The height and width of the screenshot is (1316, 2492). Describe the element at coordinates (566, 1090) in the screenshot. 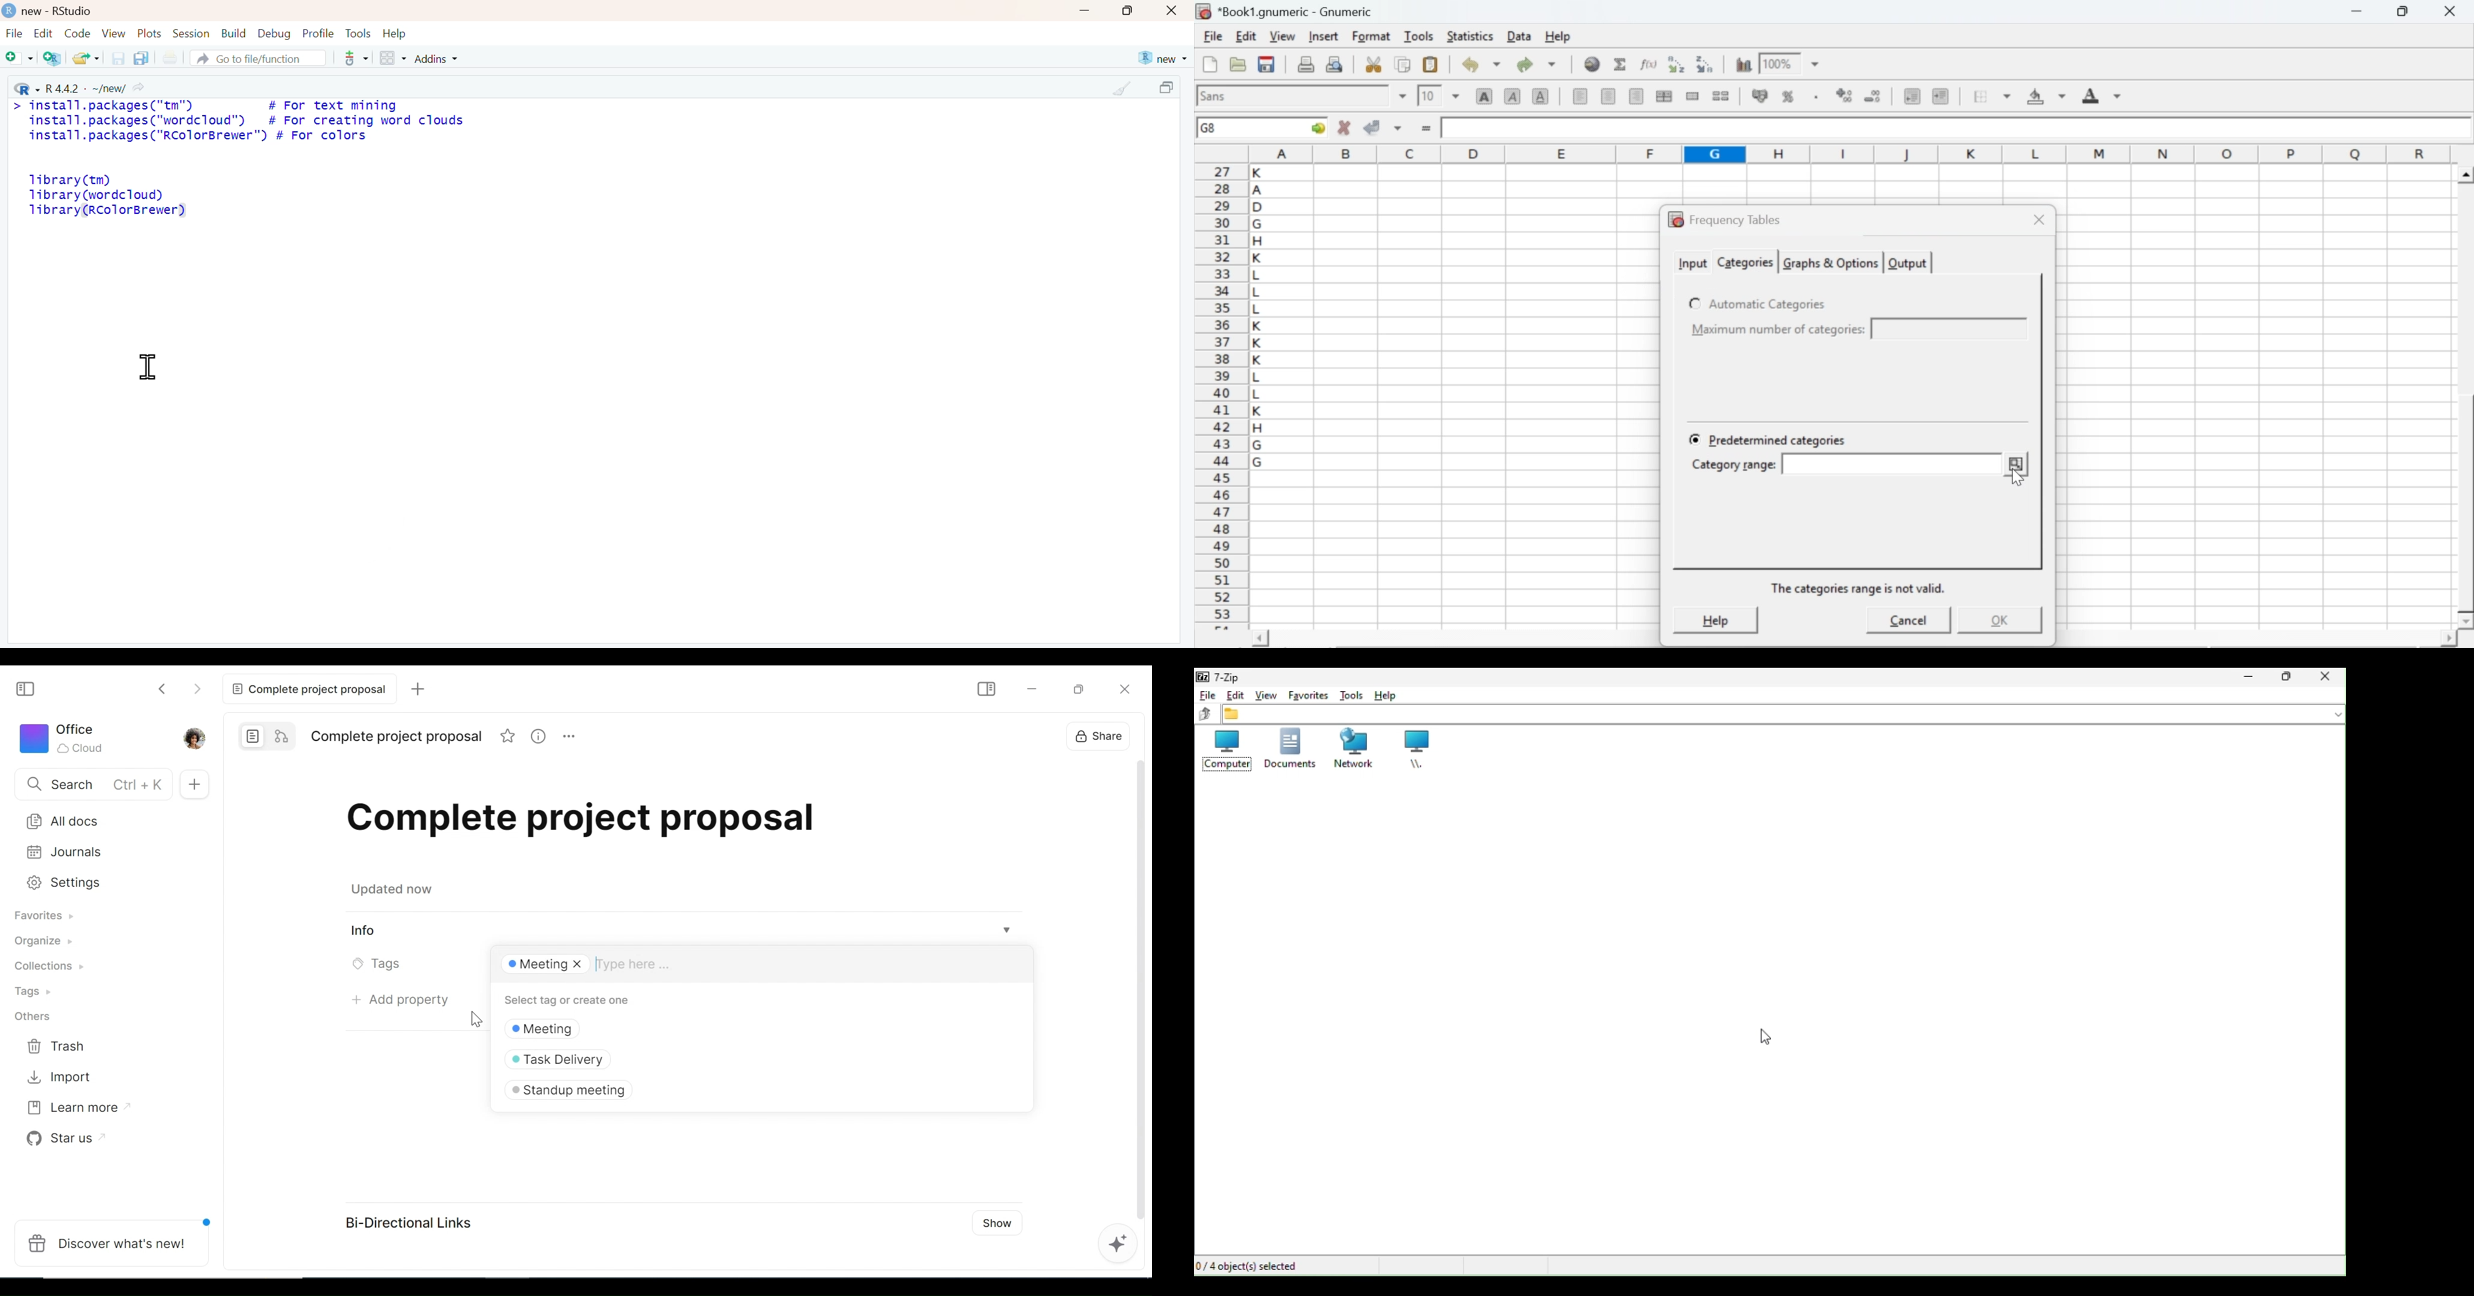

I see `Standup meeting` at that location.